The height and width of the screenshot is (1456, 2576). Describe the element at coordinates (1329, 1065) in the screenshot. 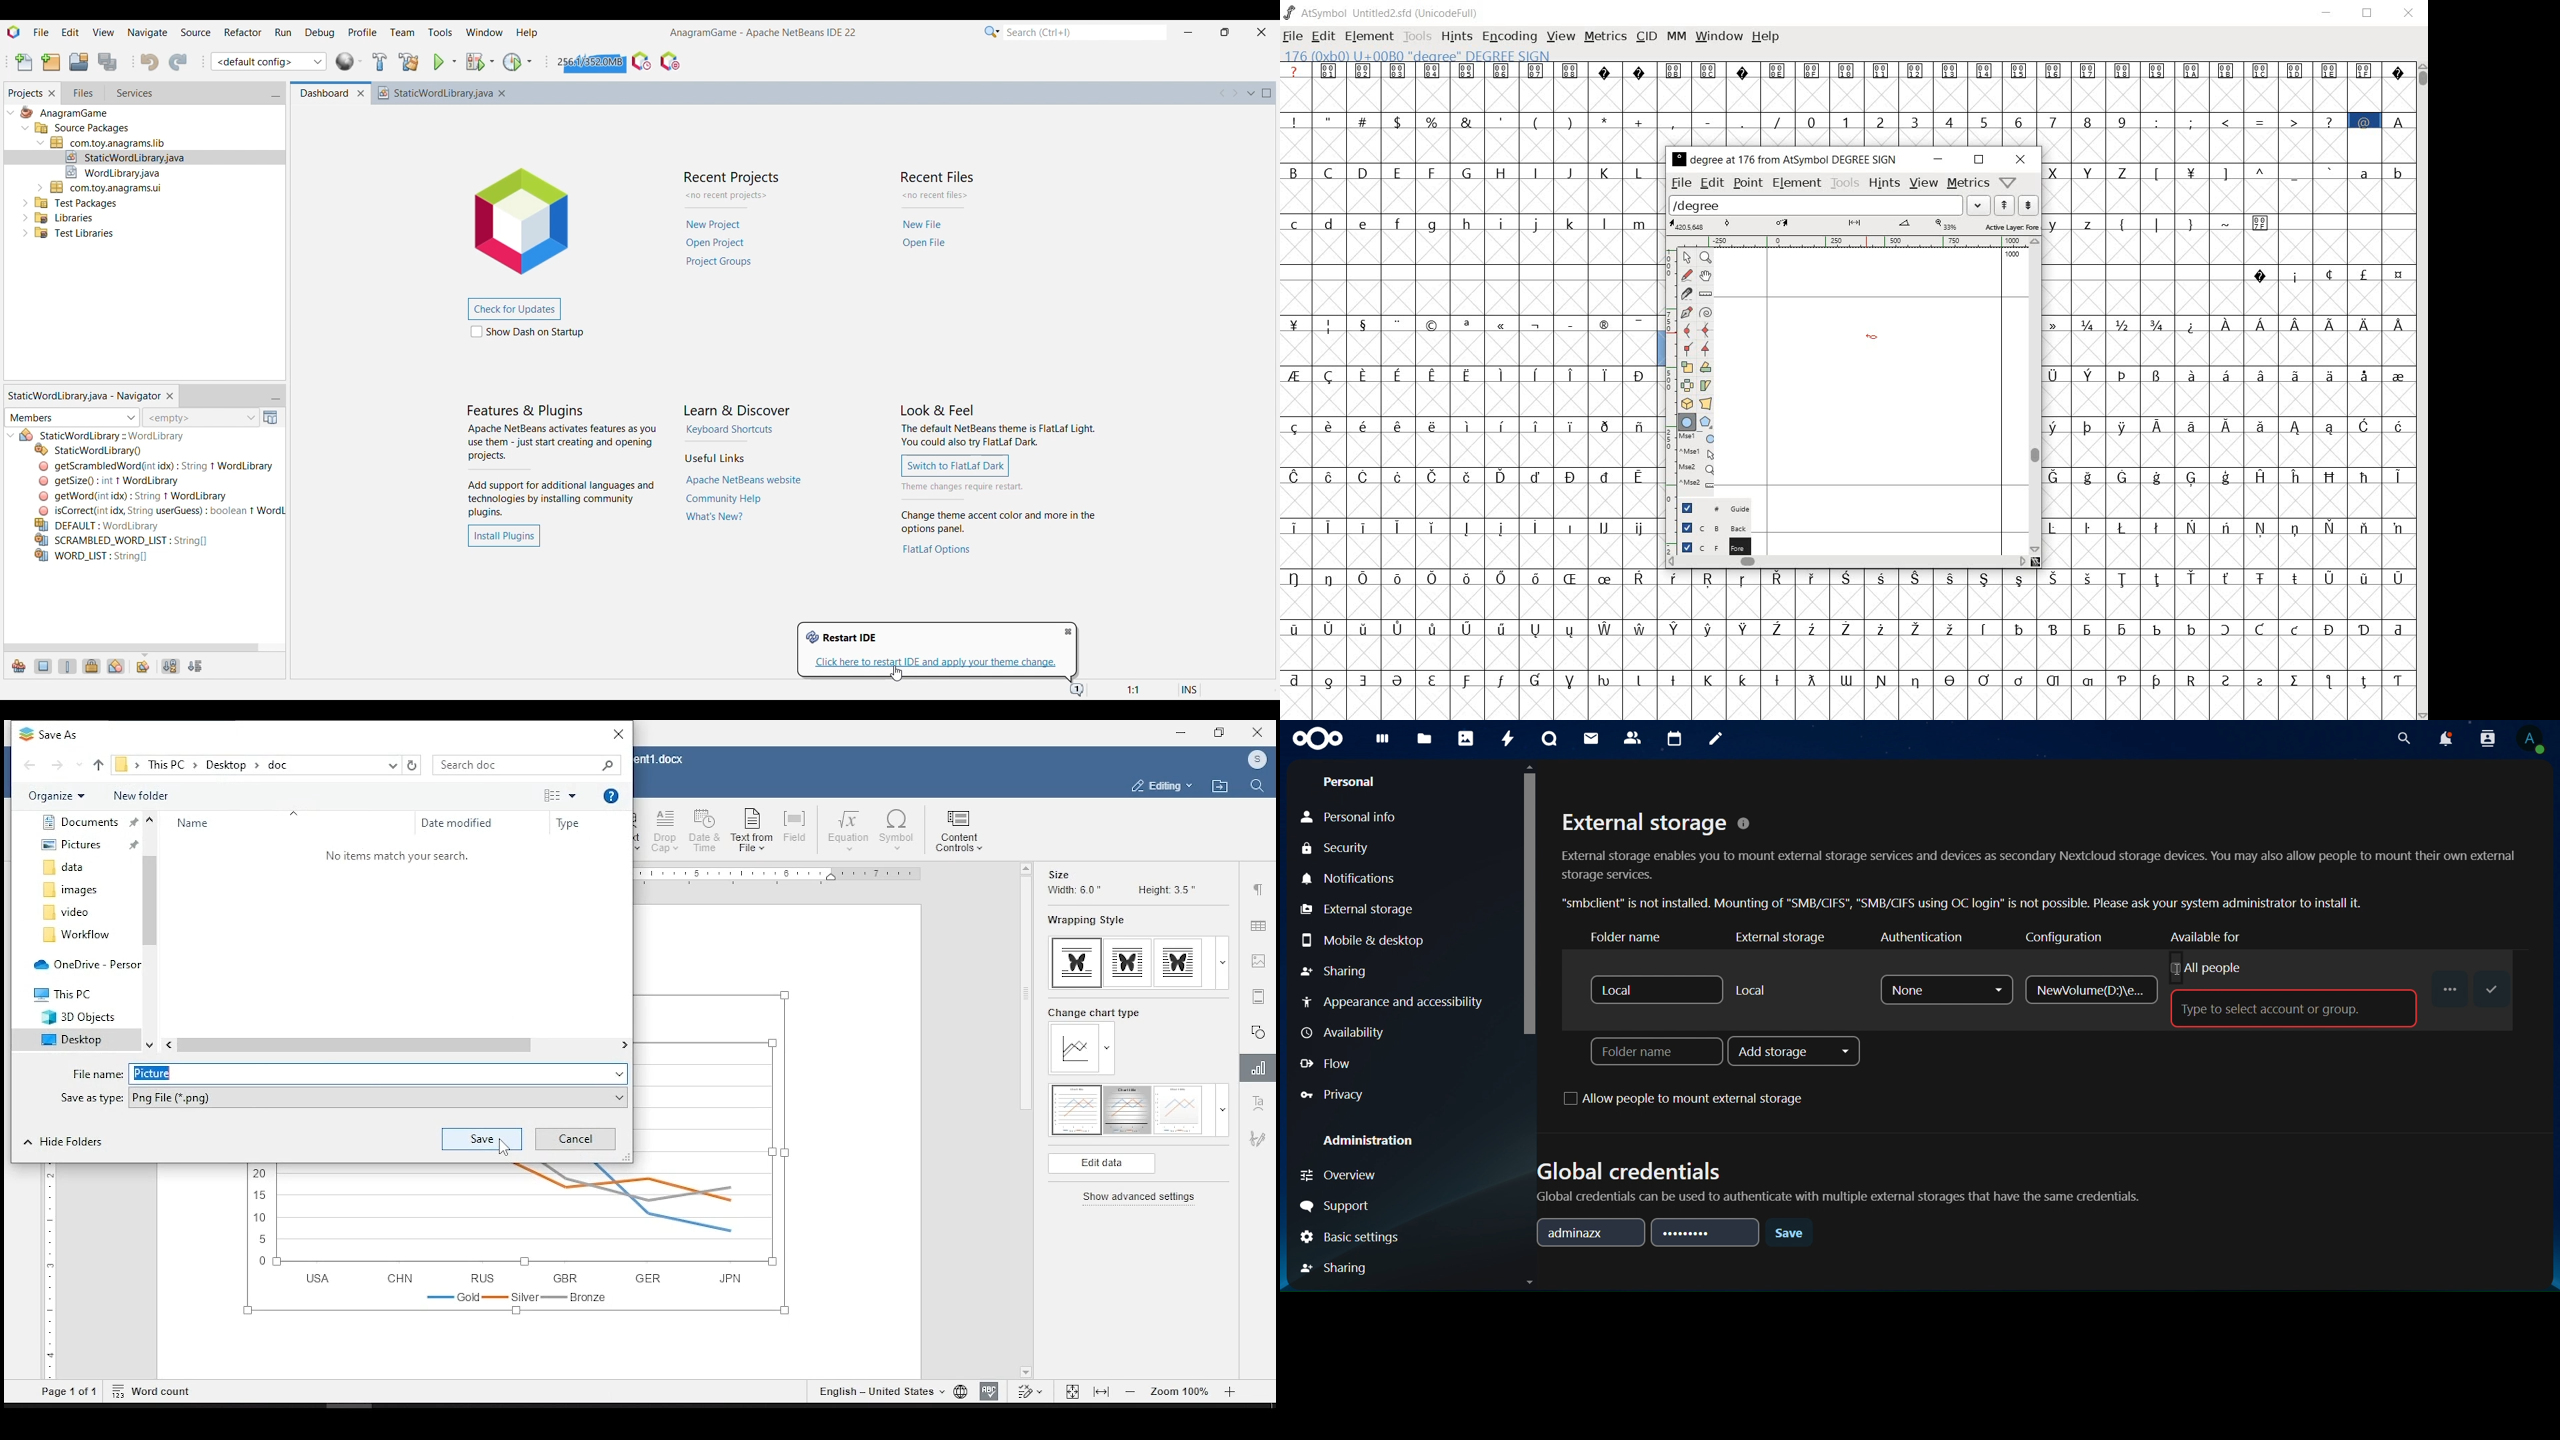

I see `flow` at that location.